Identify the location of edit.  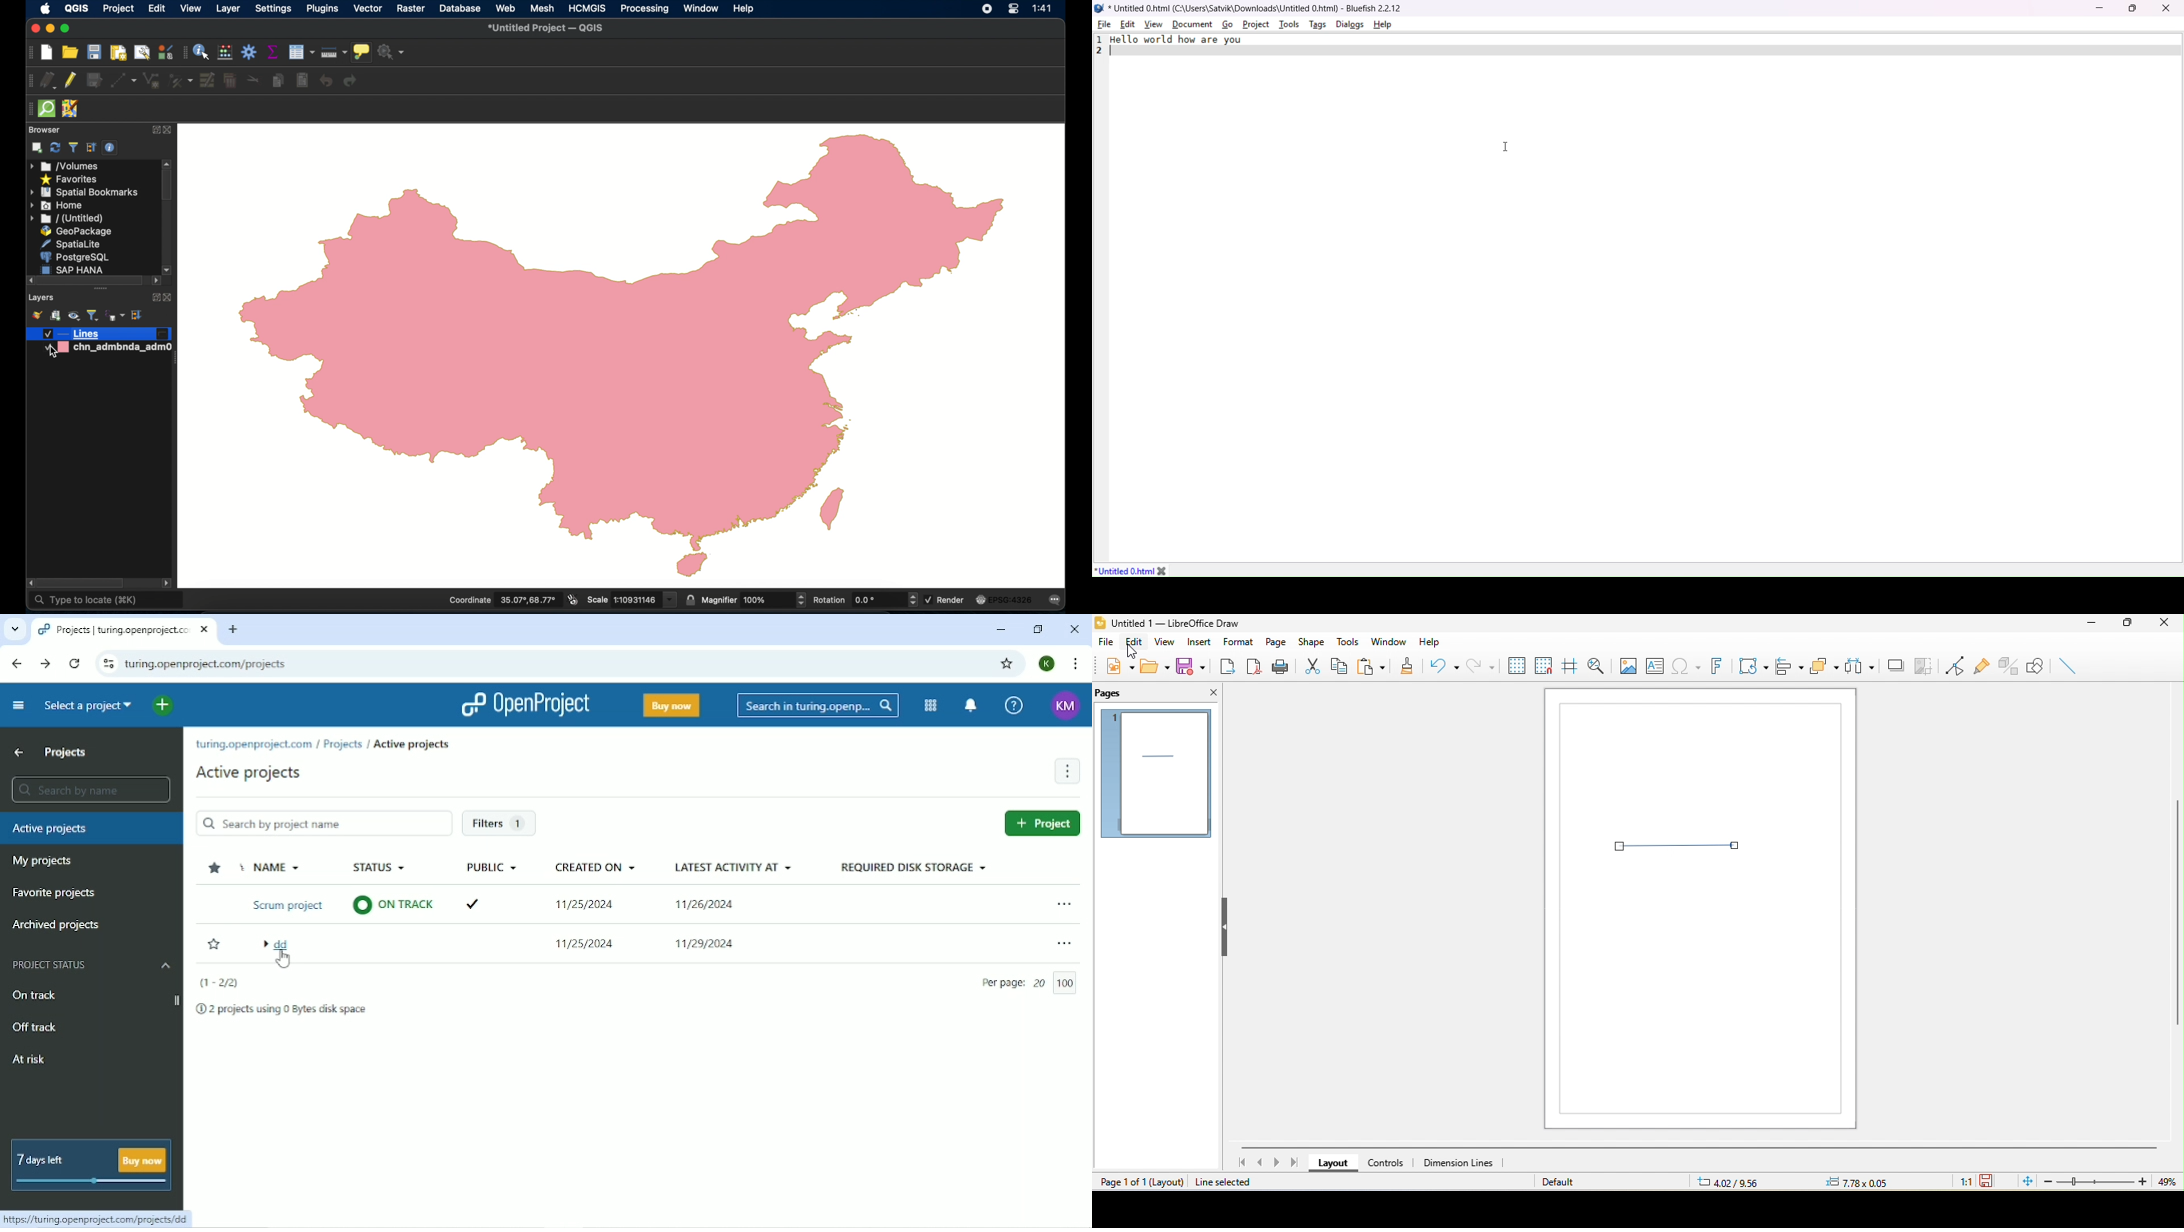
(1127, 24).